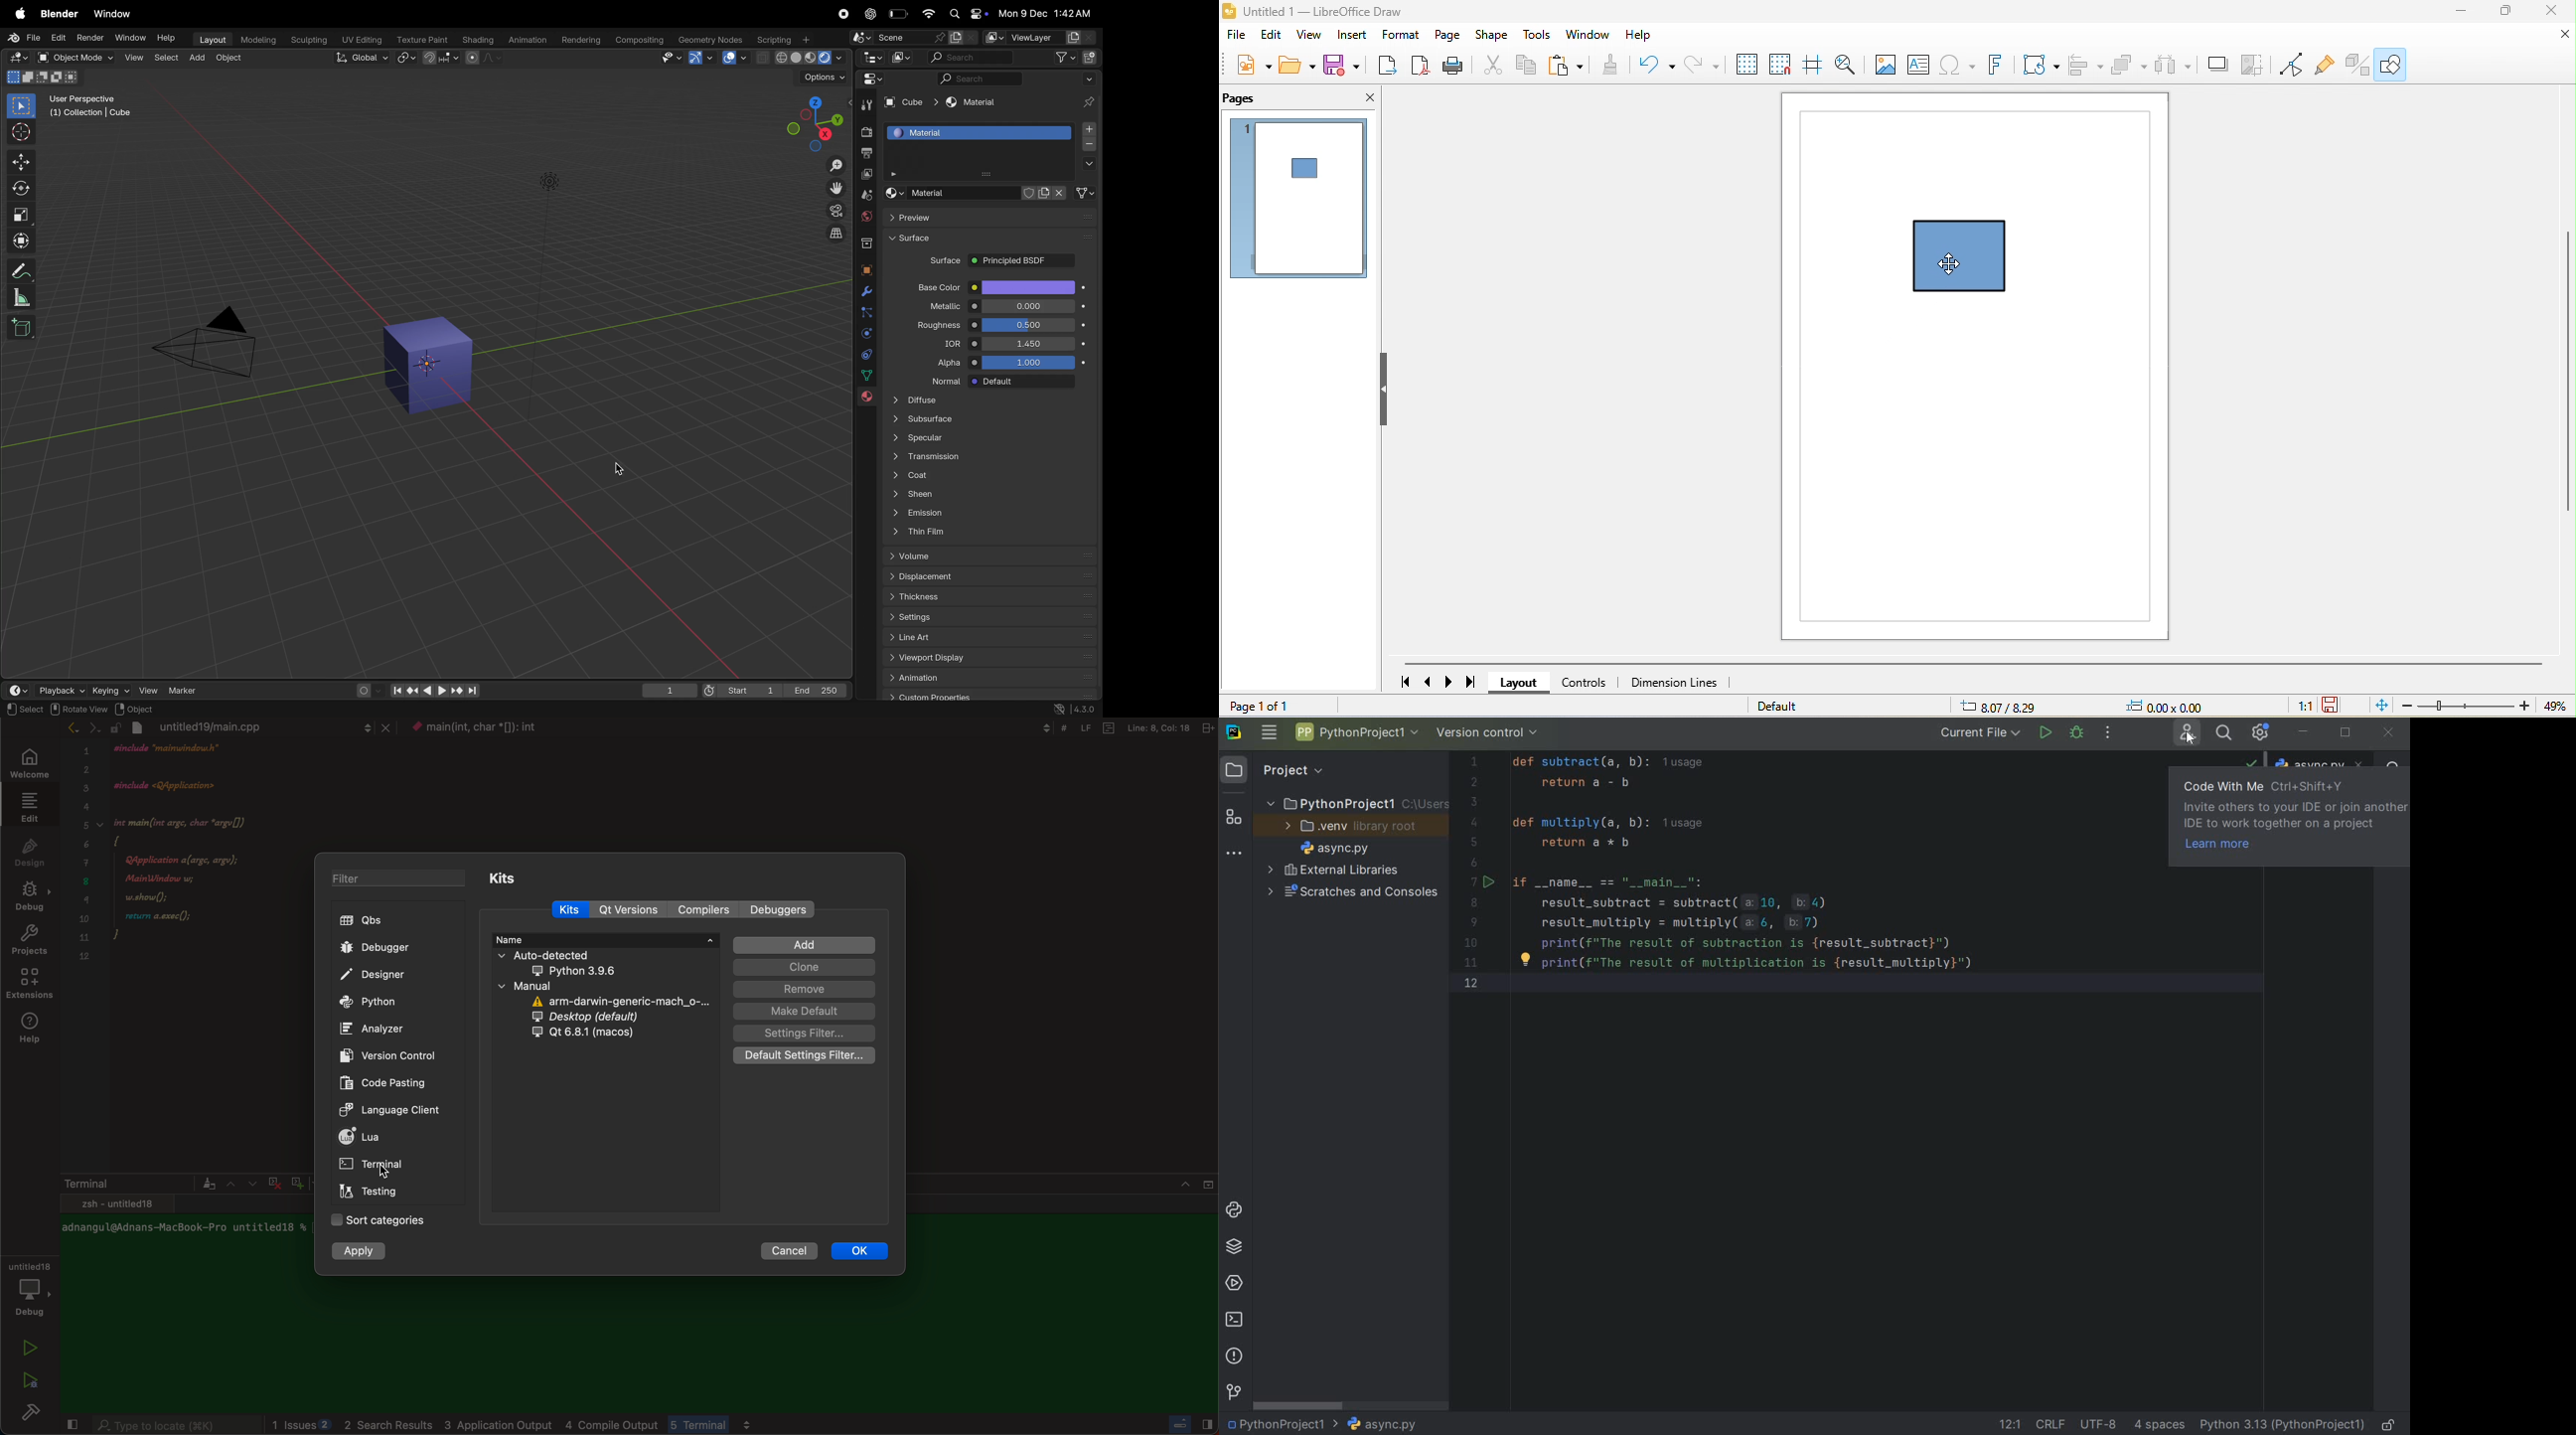 This screenshot has width=2576, height=1456. Describe the element at coordinates (1682, 681) in the screenshot. I see `dimension lines` at that location.